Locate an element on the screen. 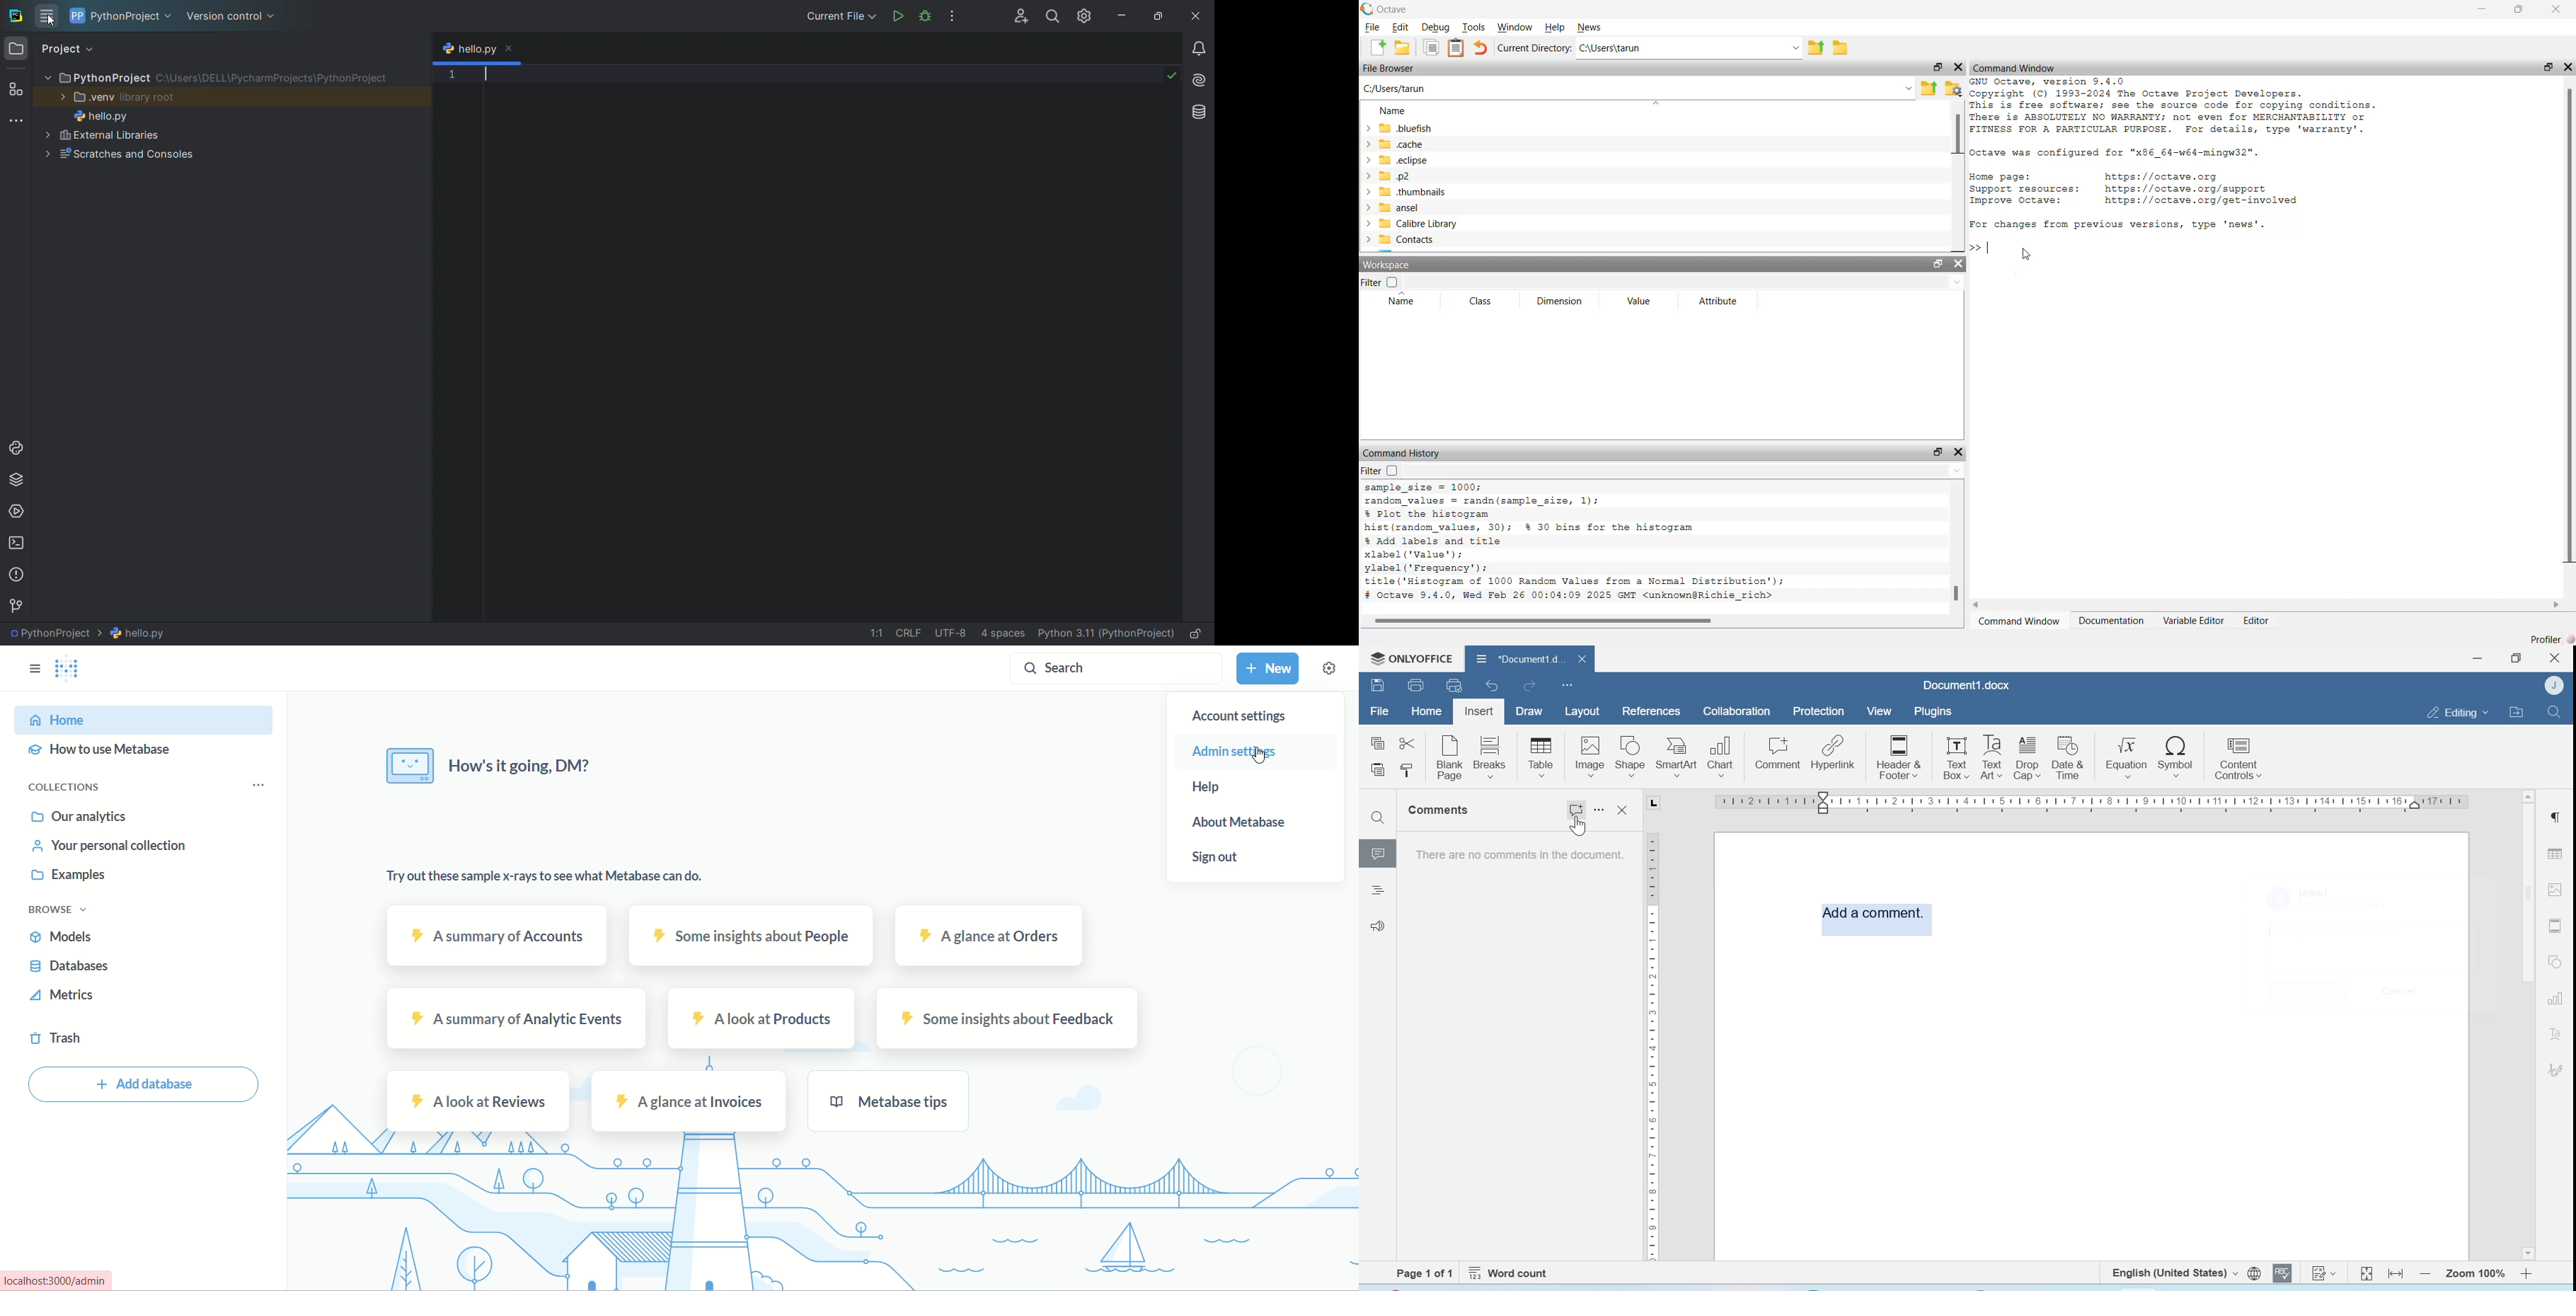  https://octave.org/get-involved is located at coordinates (2200, 200).